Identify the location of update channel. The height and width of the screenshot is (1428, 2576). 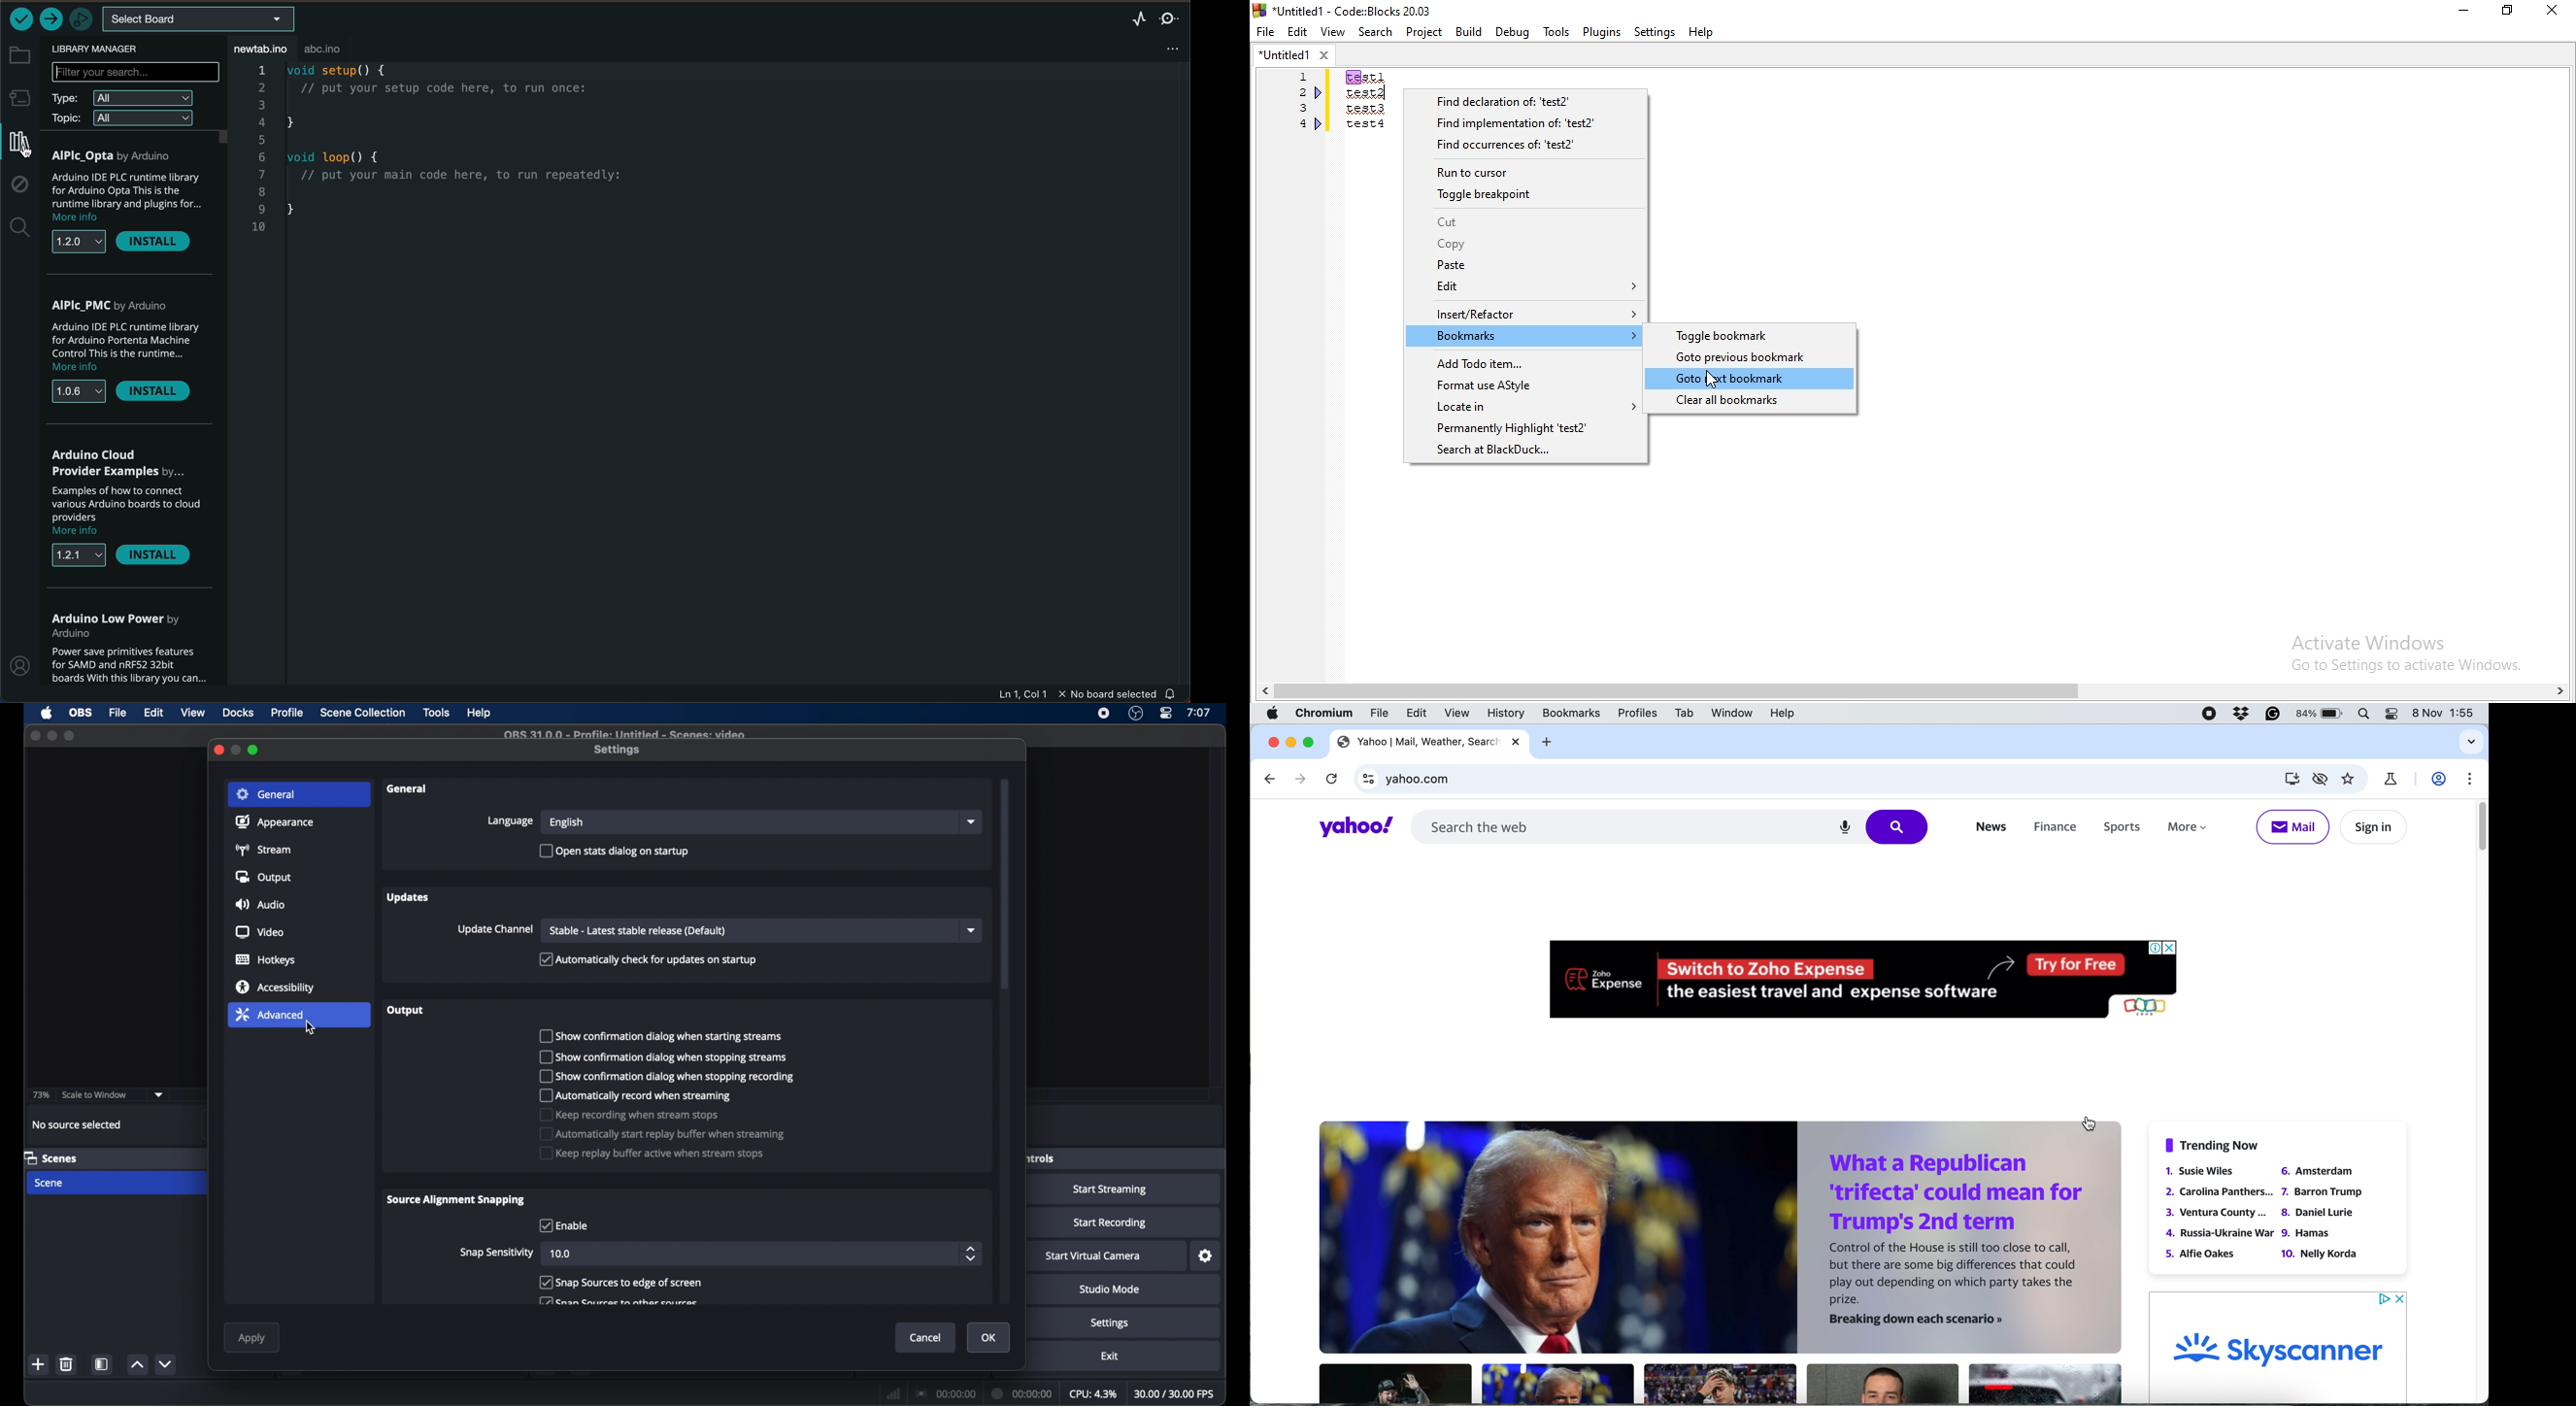
(495, 929).